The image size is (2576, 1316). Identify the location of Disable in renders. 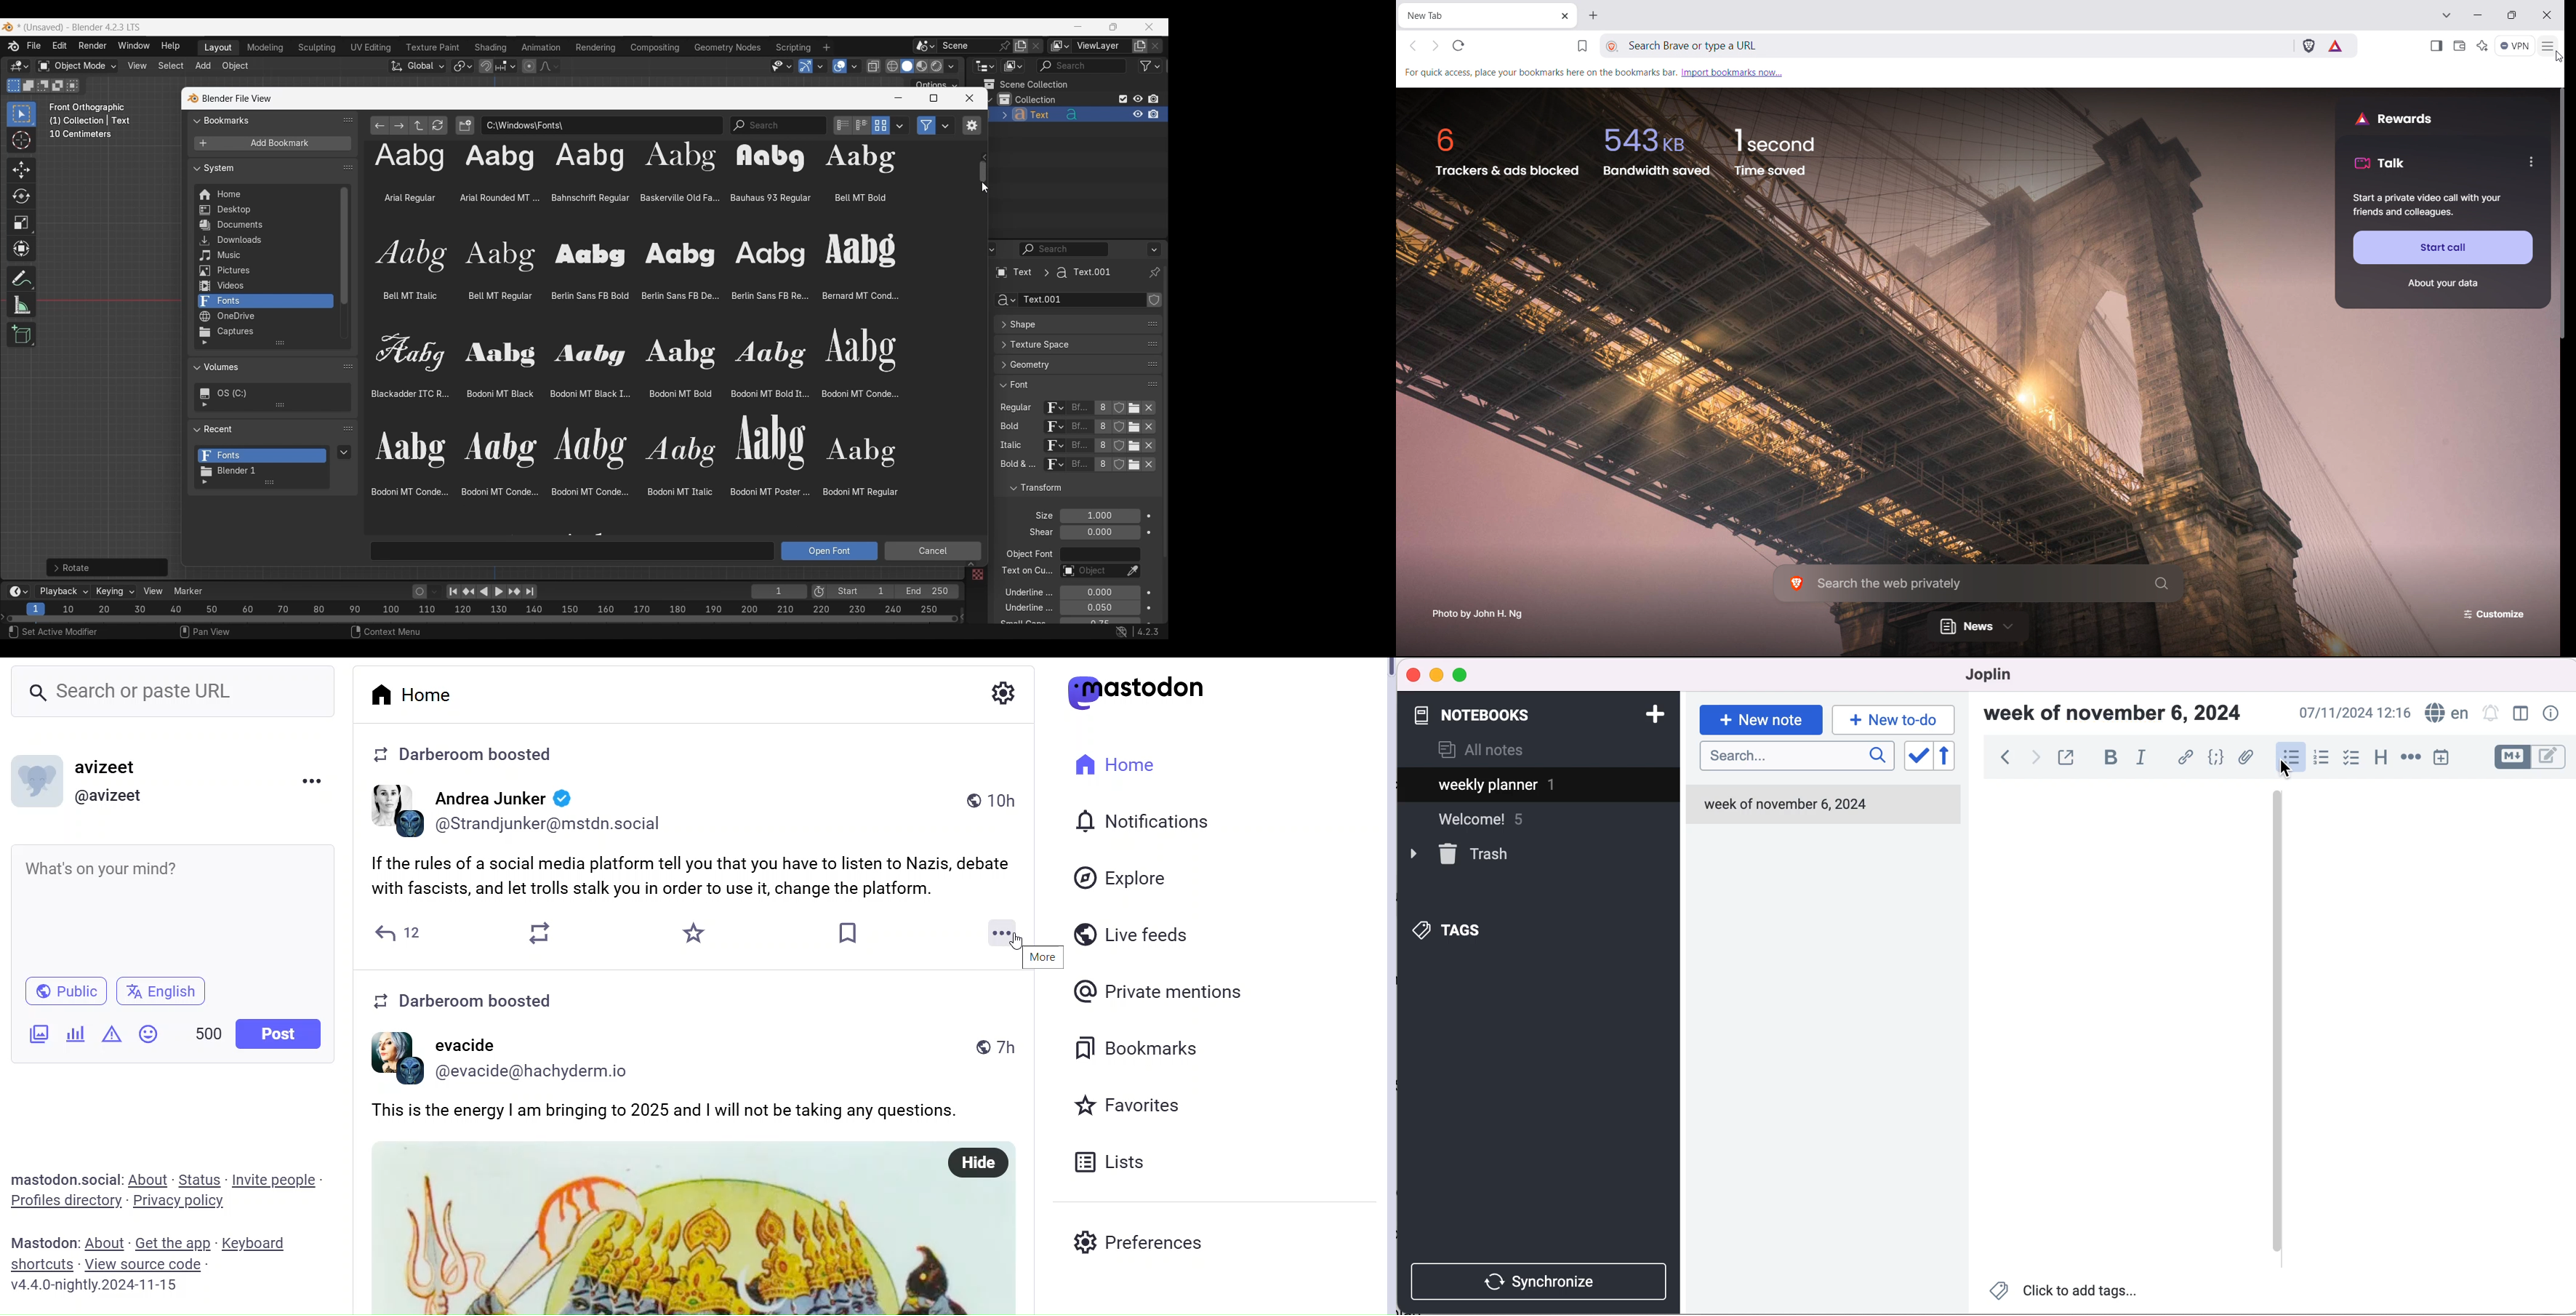
(1153, 99).